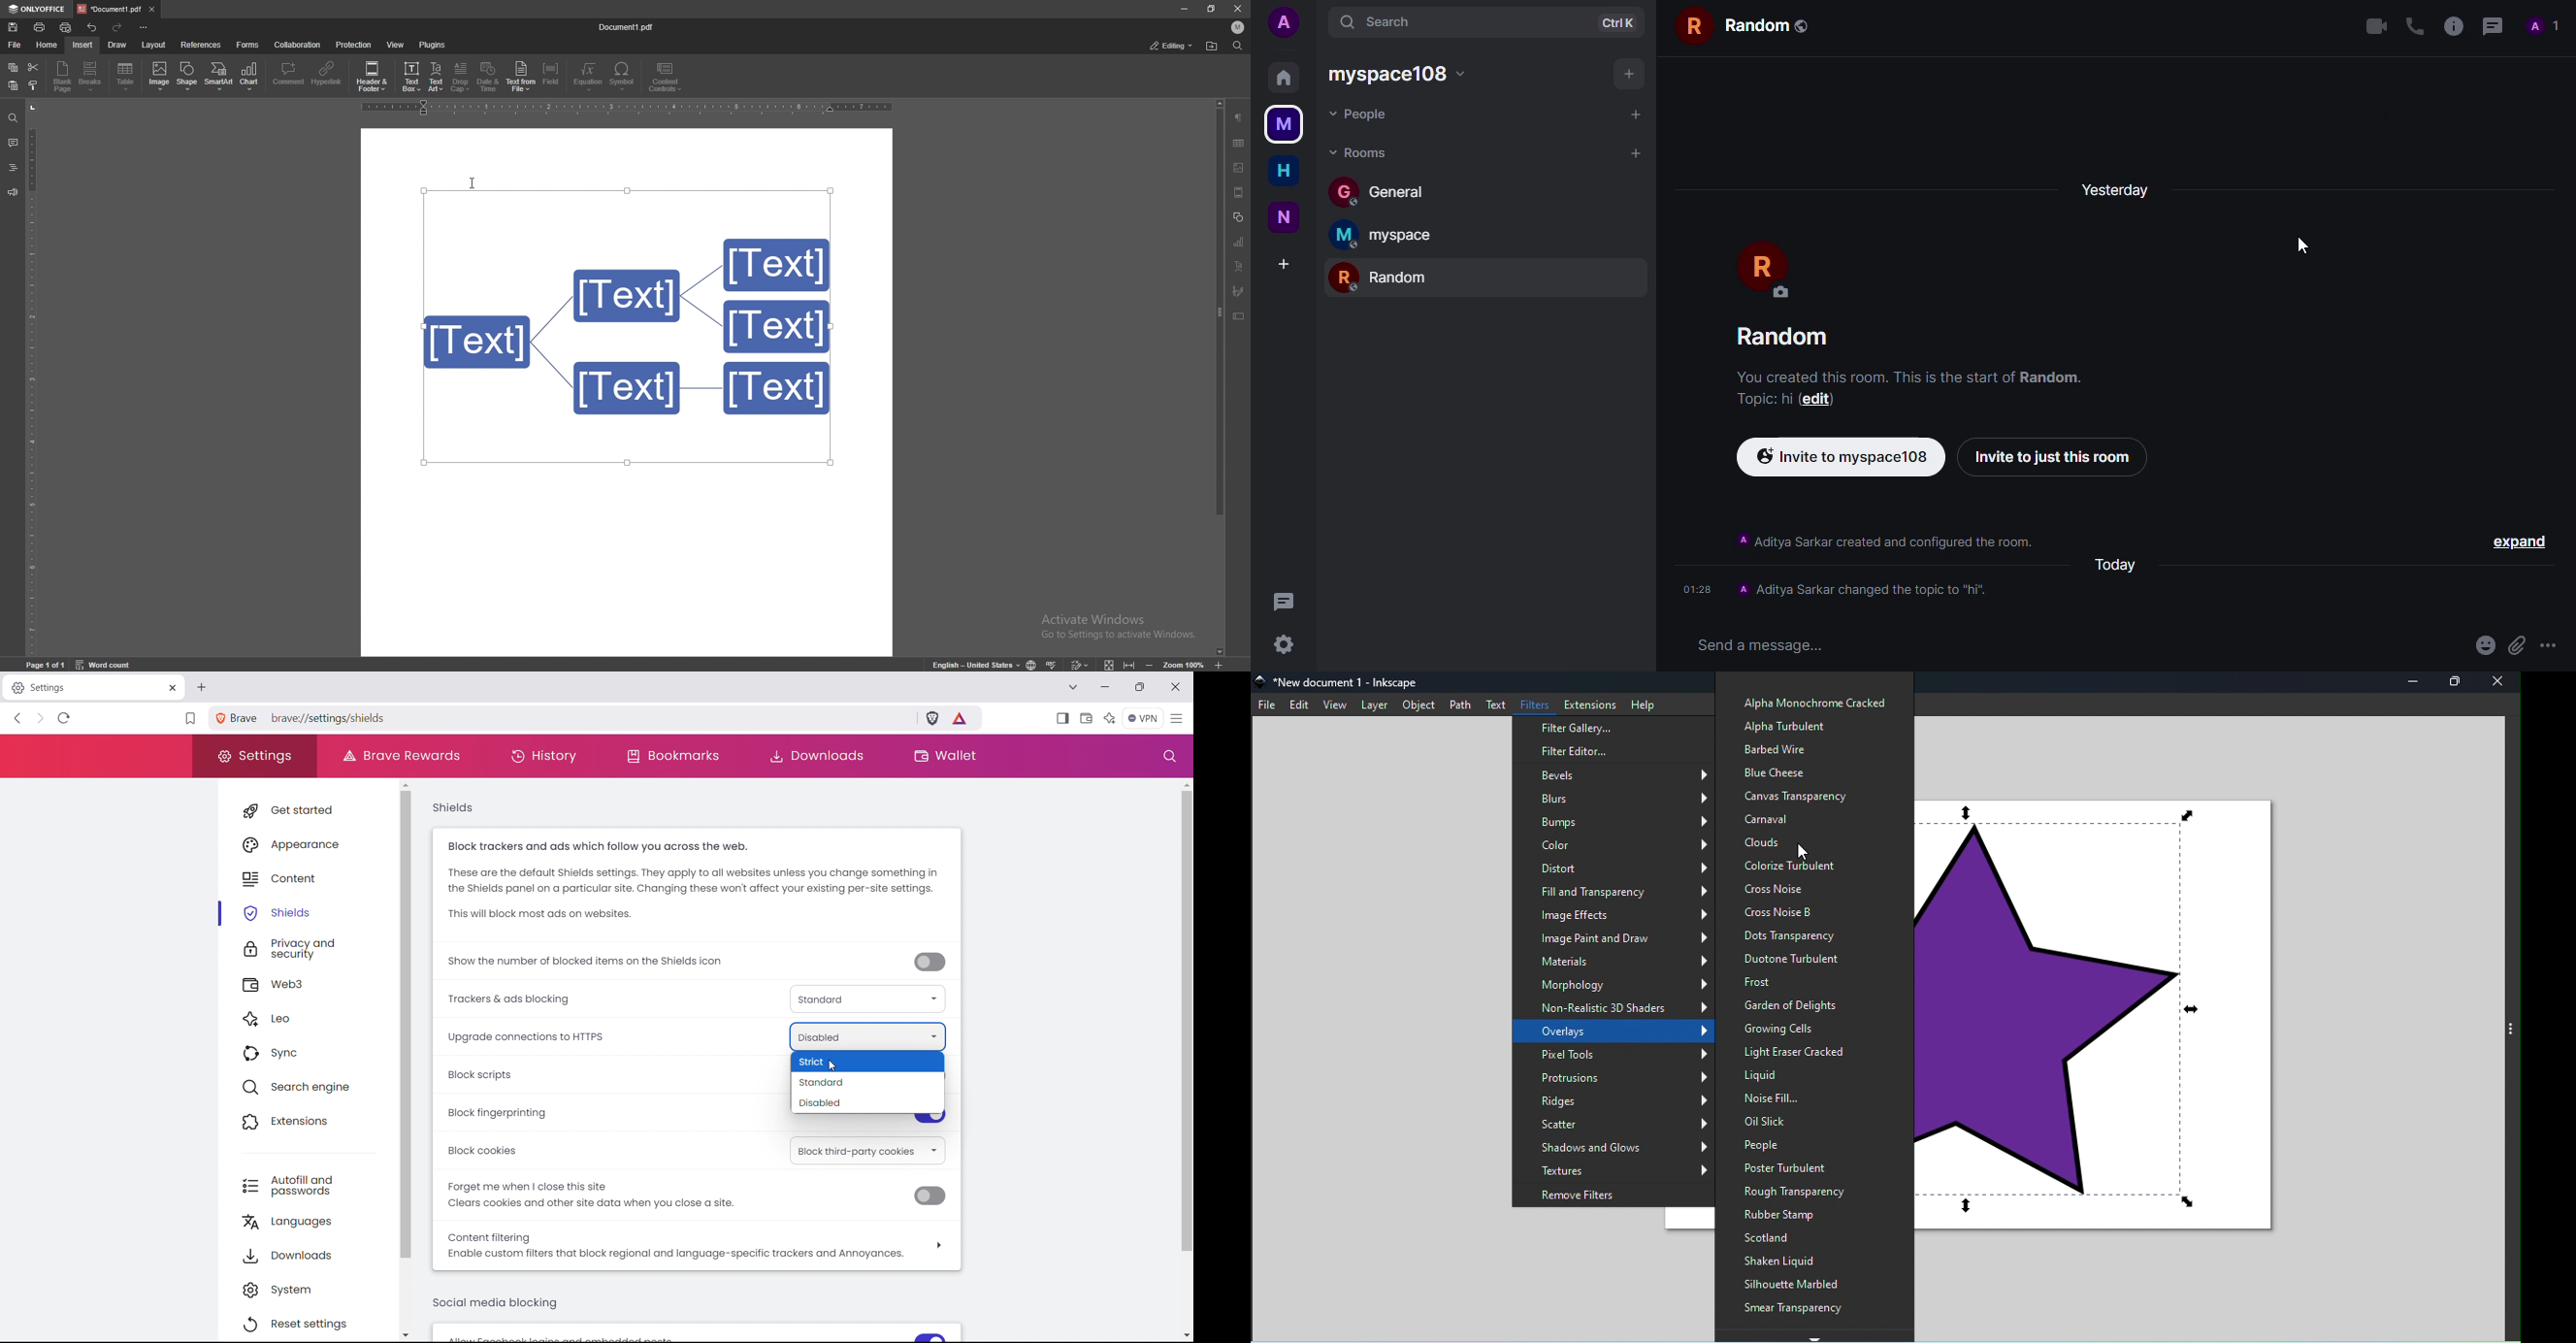 This screenshot has height=1344, width=2576. I want to click on comment, so click(14, 142).